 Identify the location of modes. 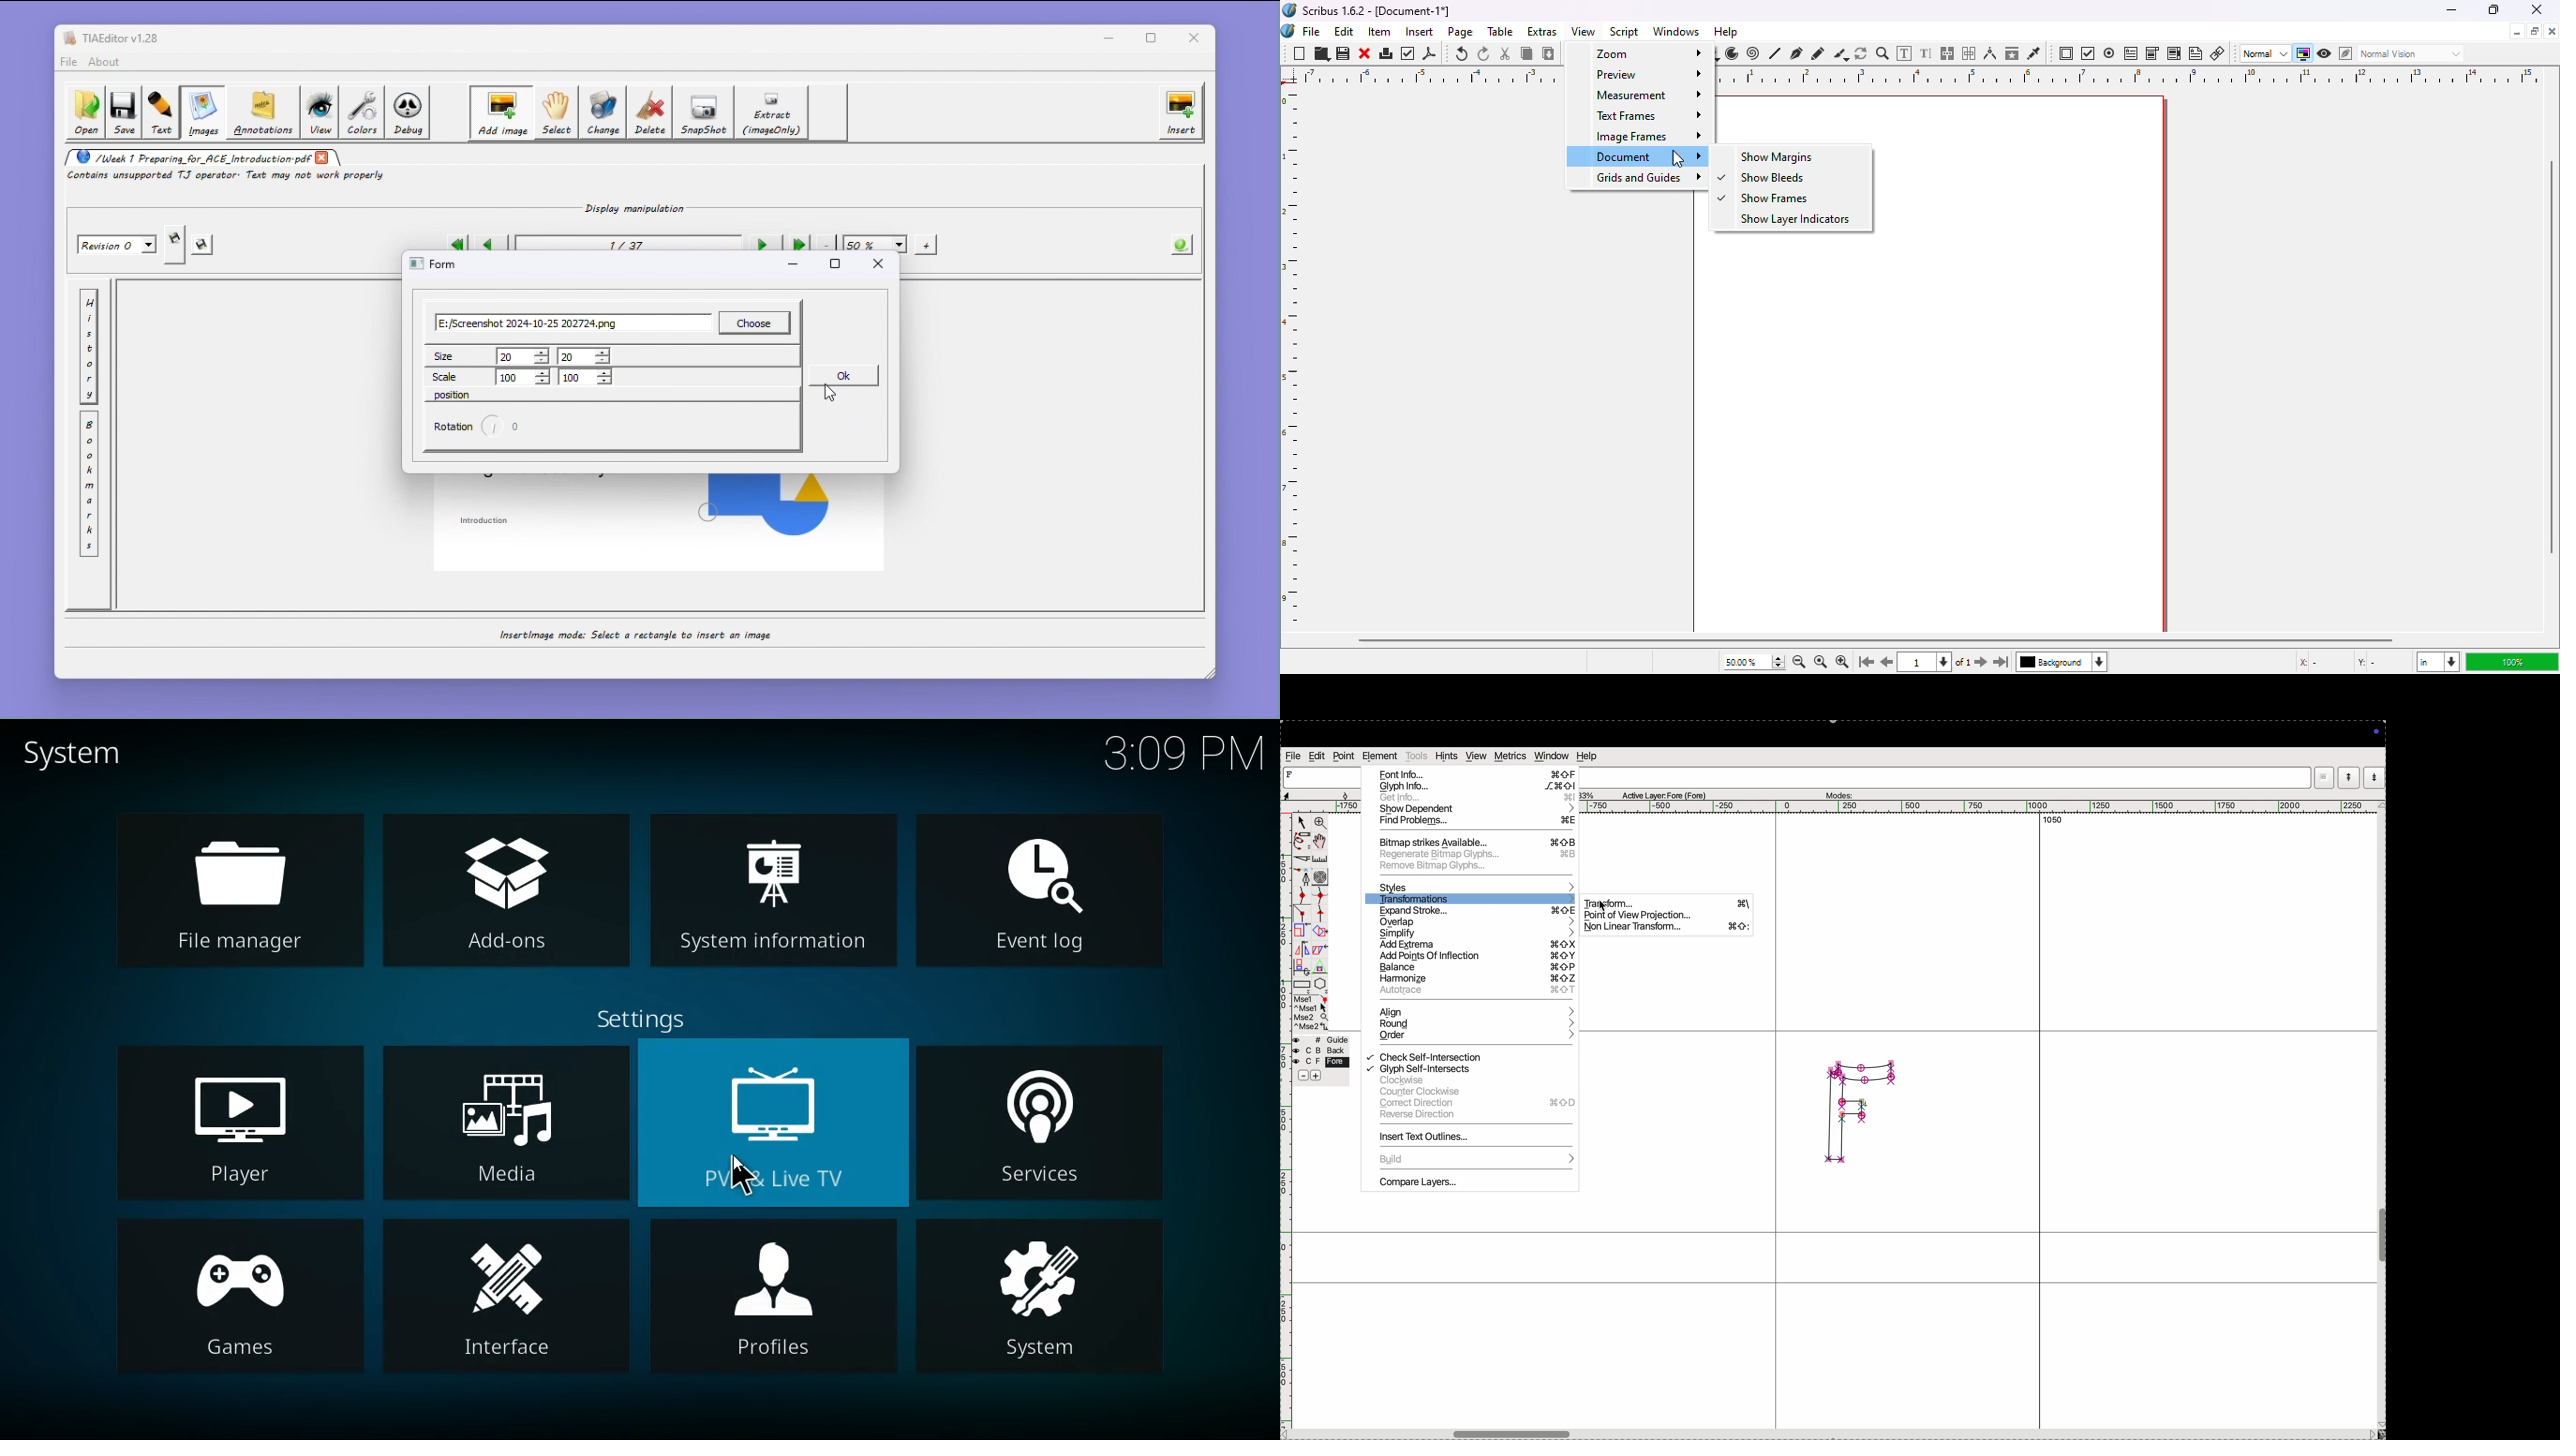
(1838, 794).